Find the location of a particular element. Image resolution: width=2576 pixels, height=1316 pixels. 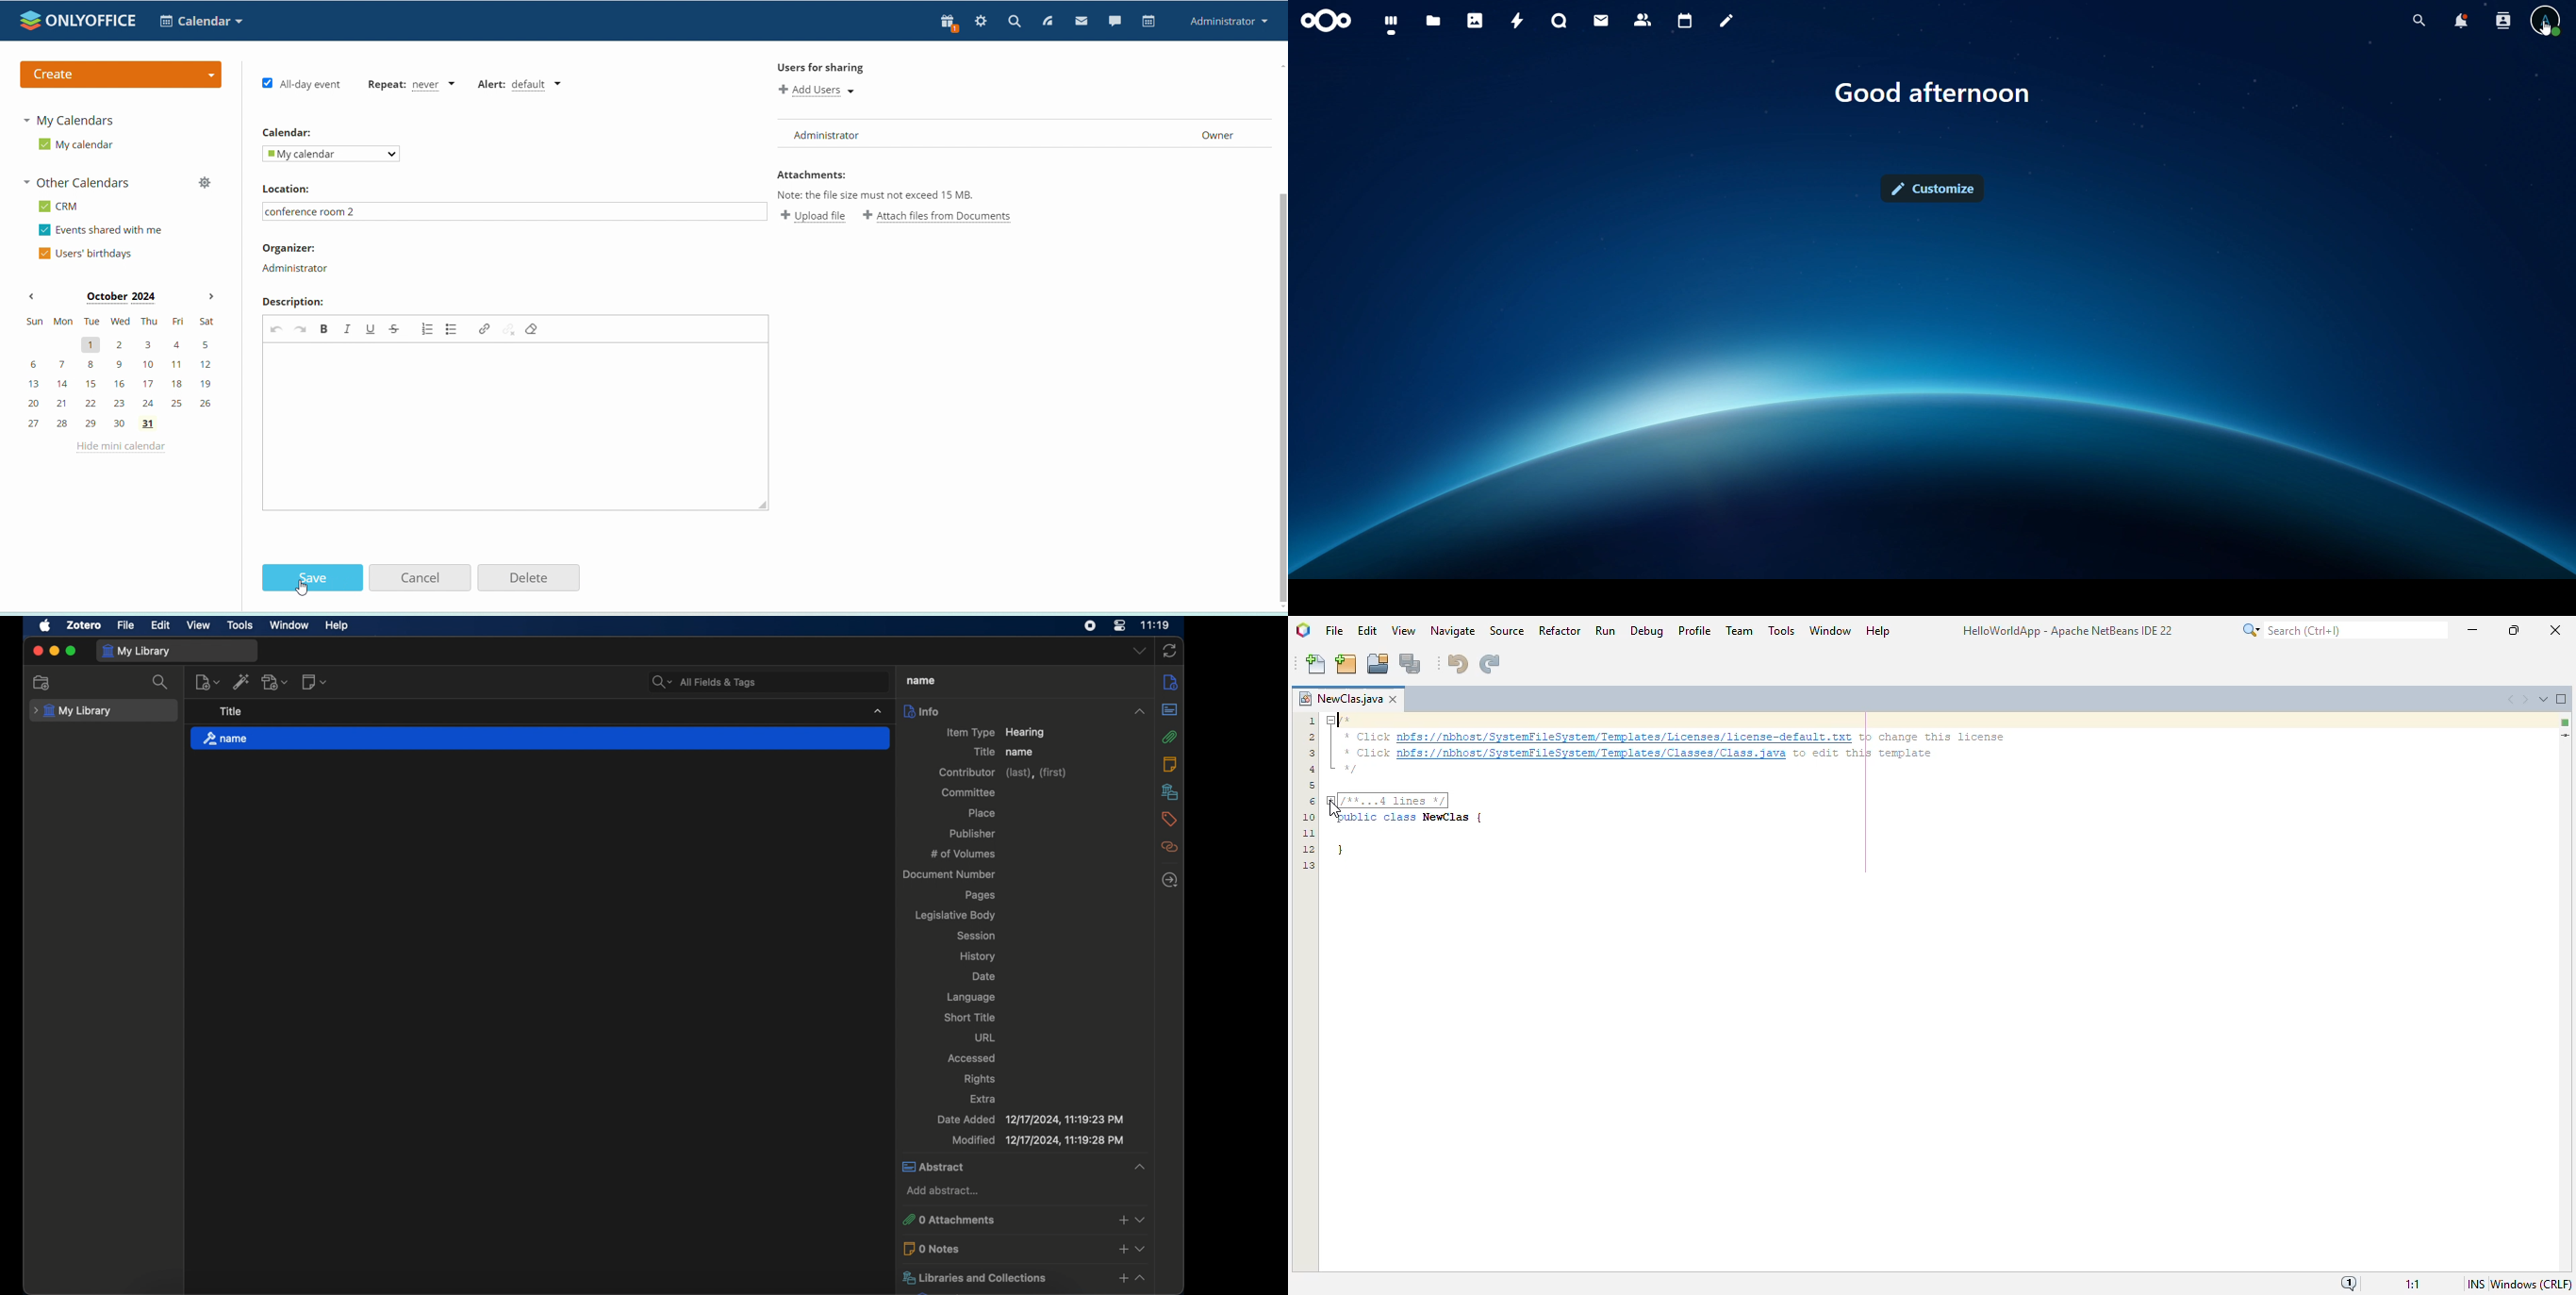

logo is located at coordinates (1303, 630).